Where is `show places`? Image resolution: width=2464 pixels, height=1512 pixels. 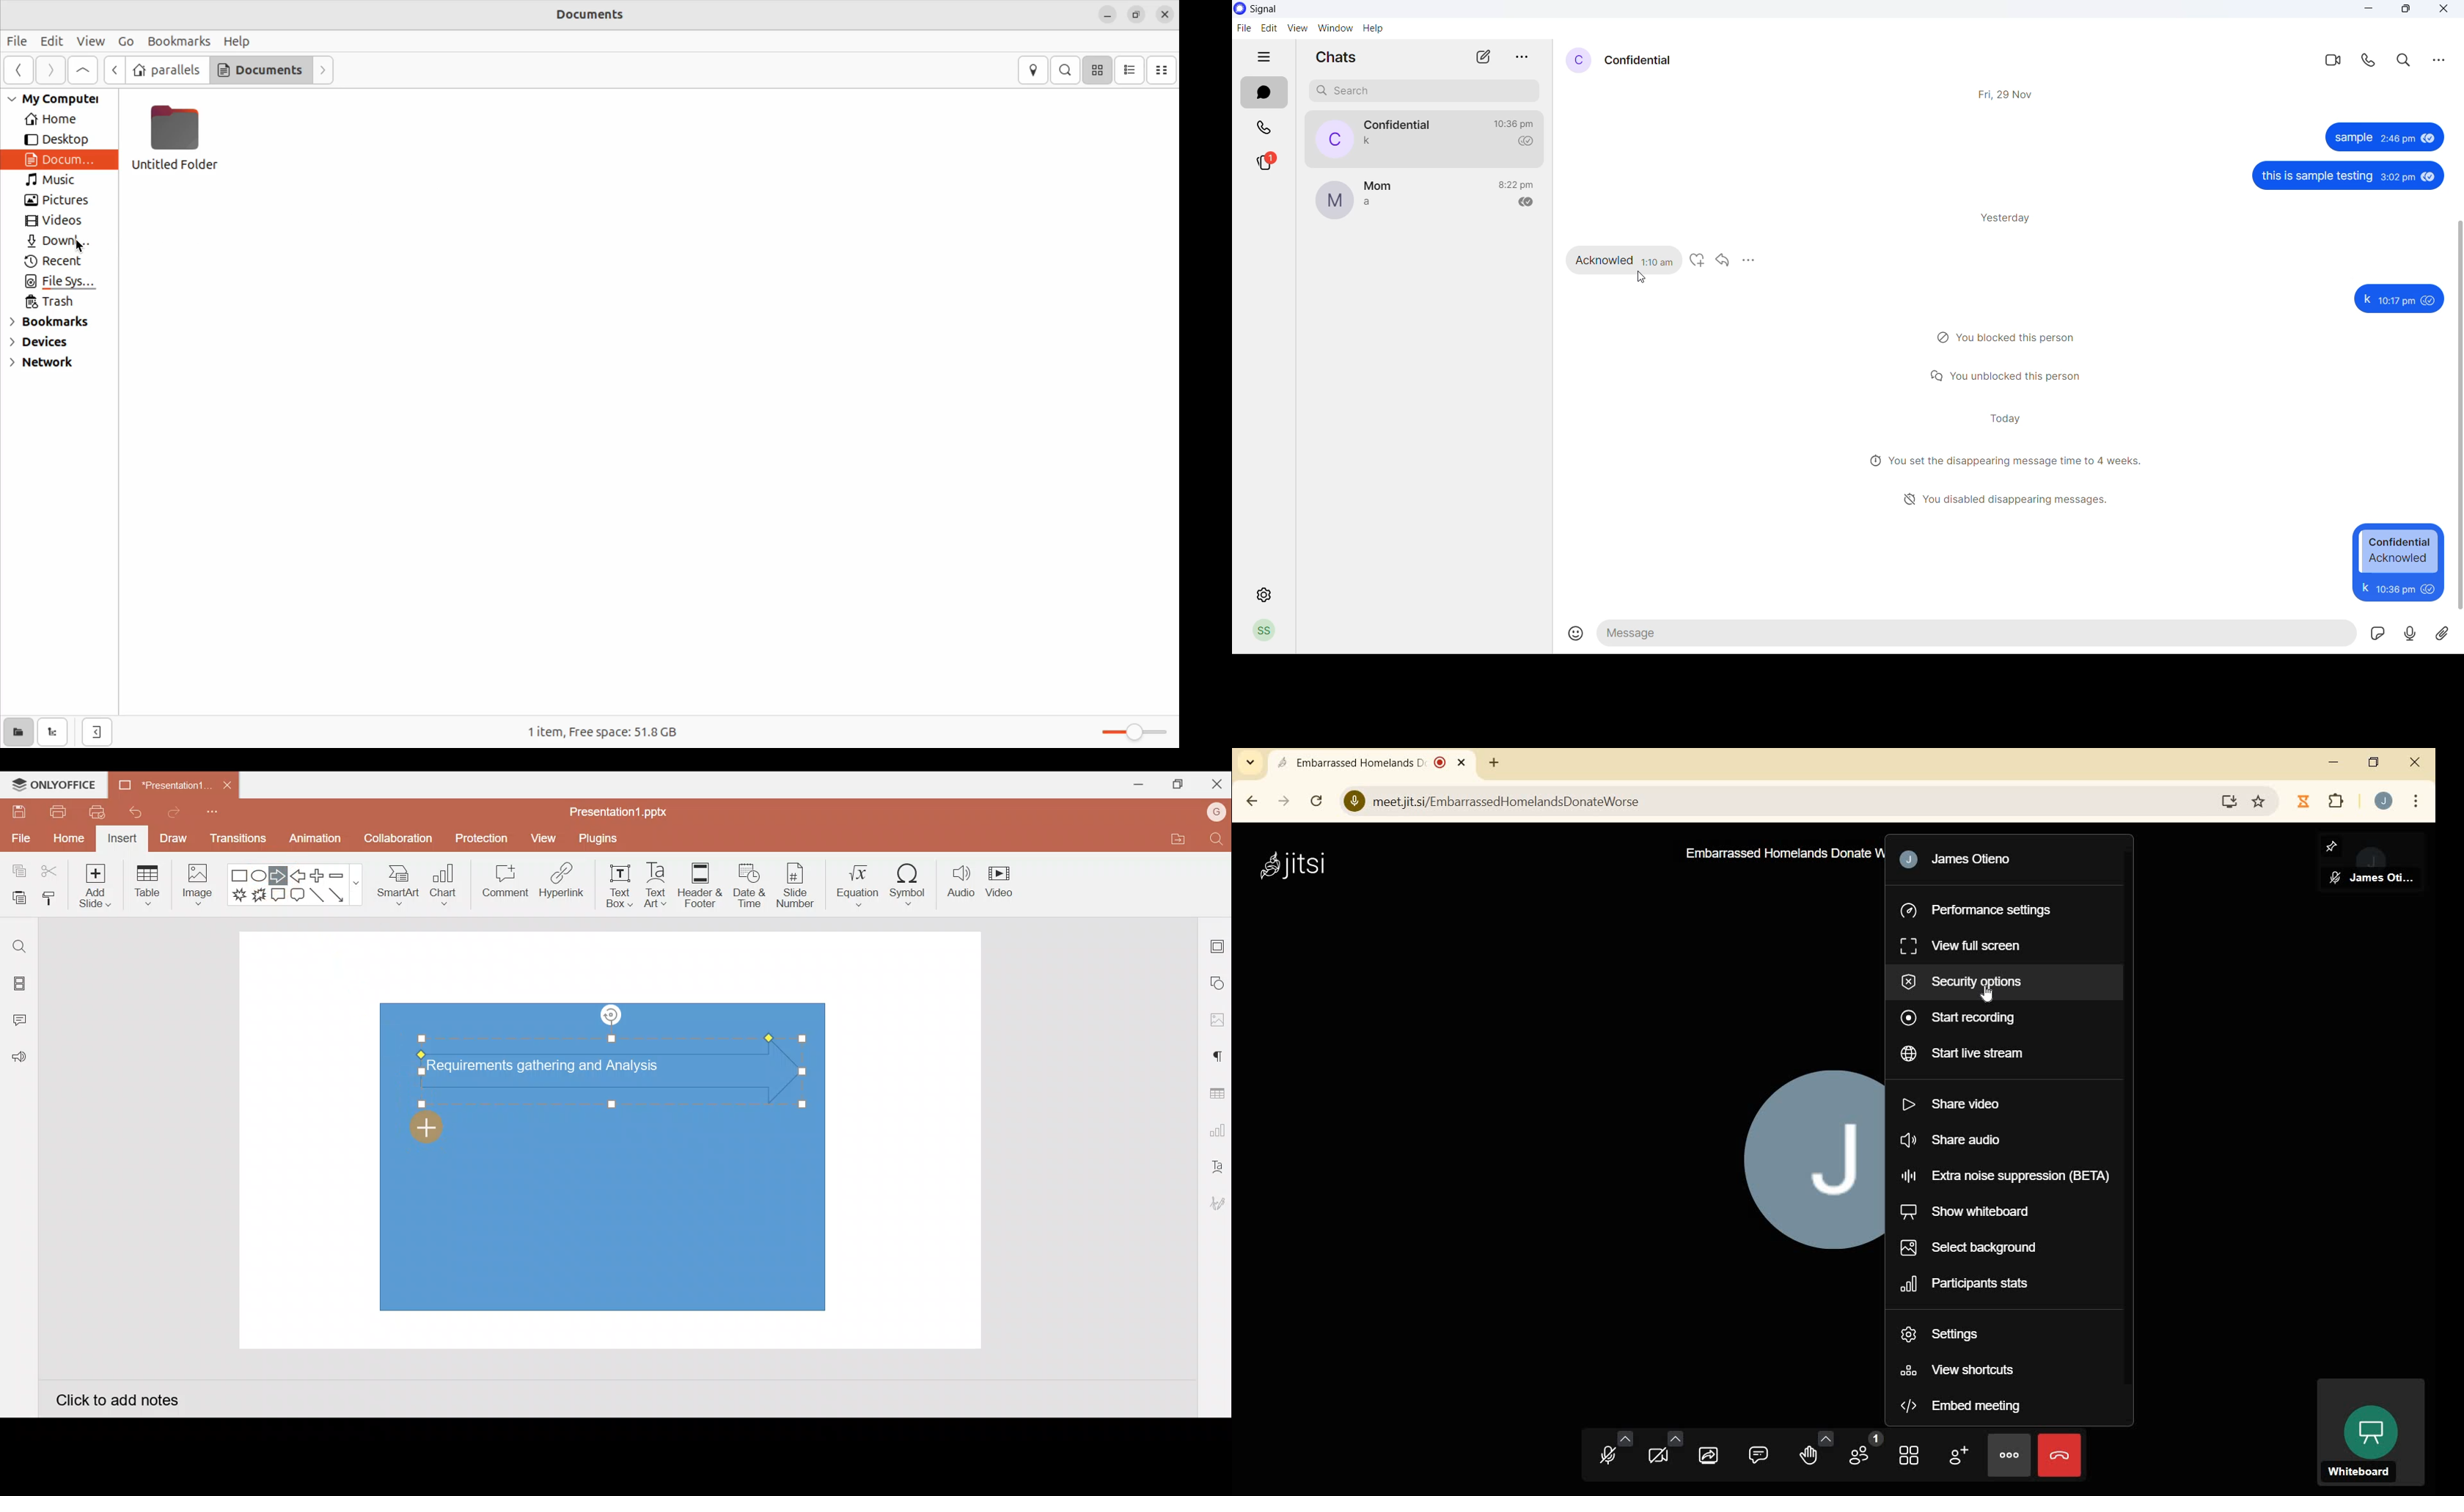 show places is located at coordinates (16, 732).